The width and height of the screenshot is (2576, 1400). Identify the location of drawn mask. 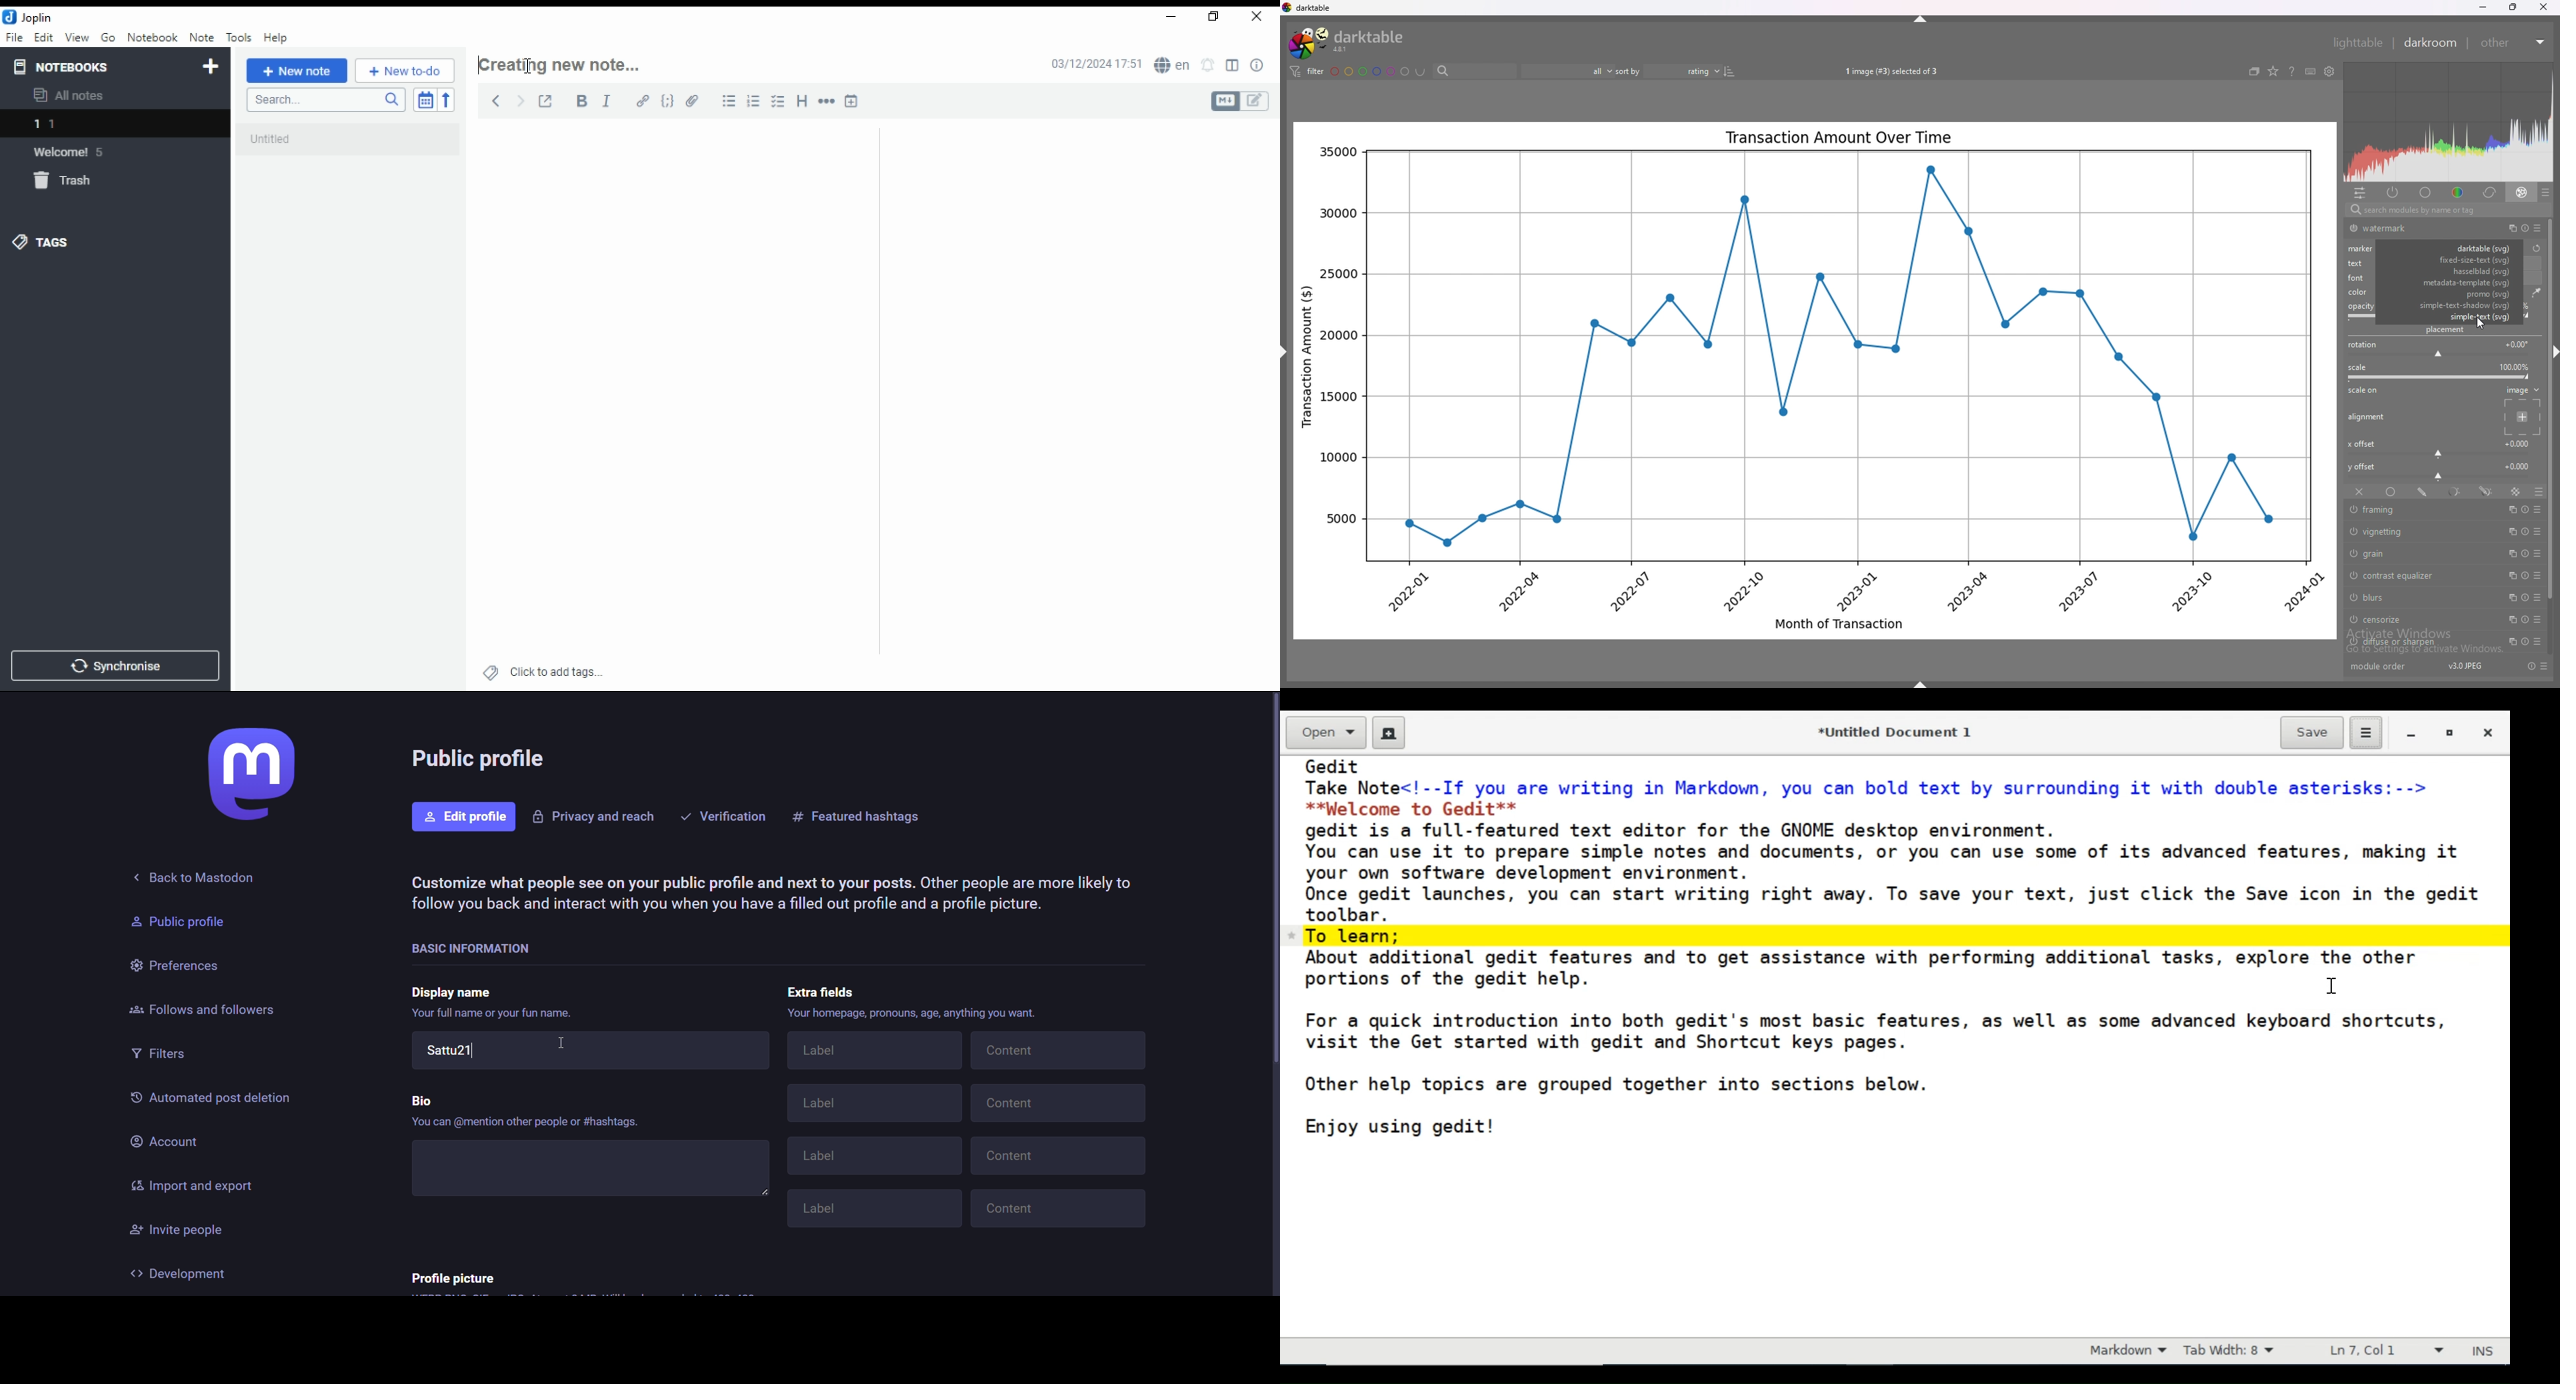
(2424, 491).